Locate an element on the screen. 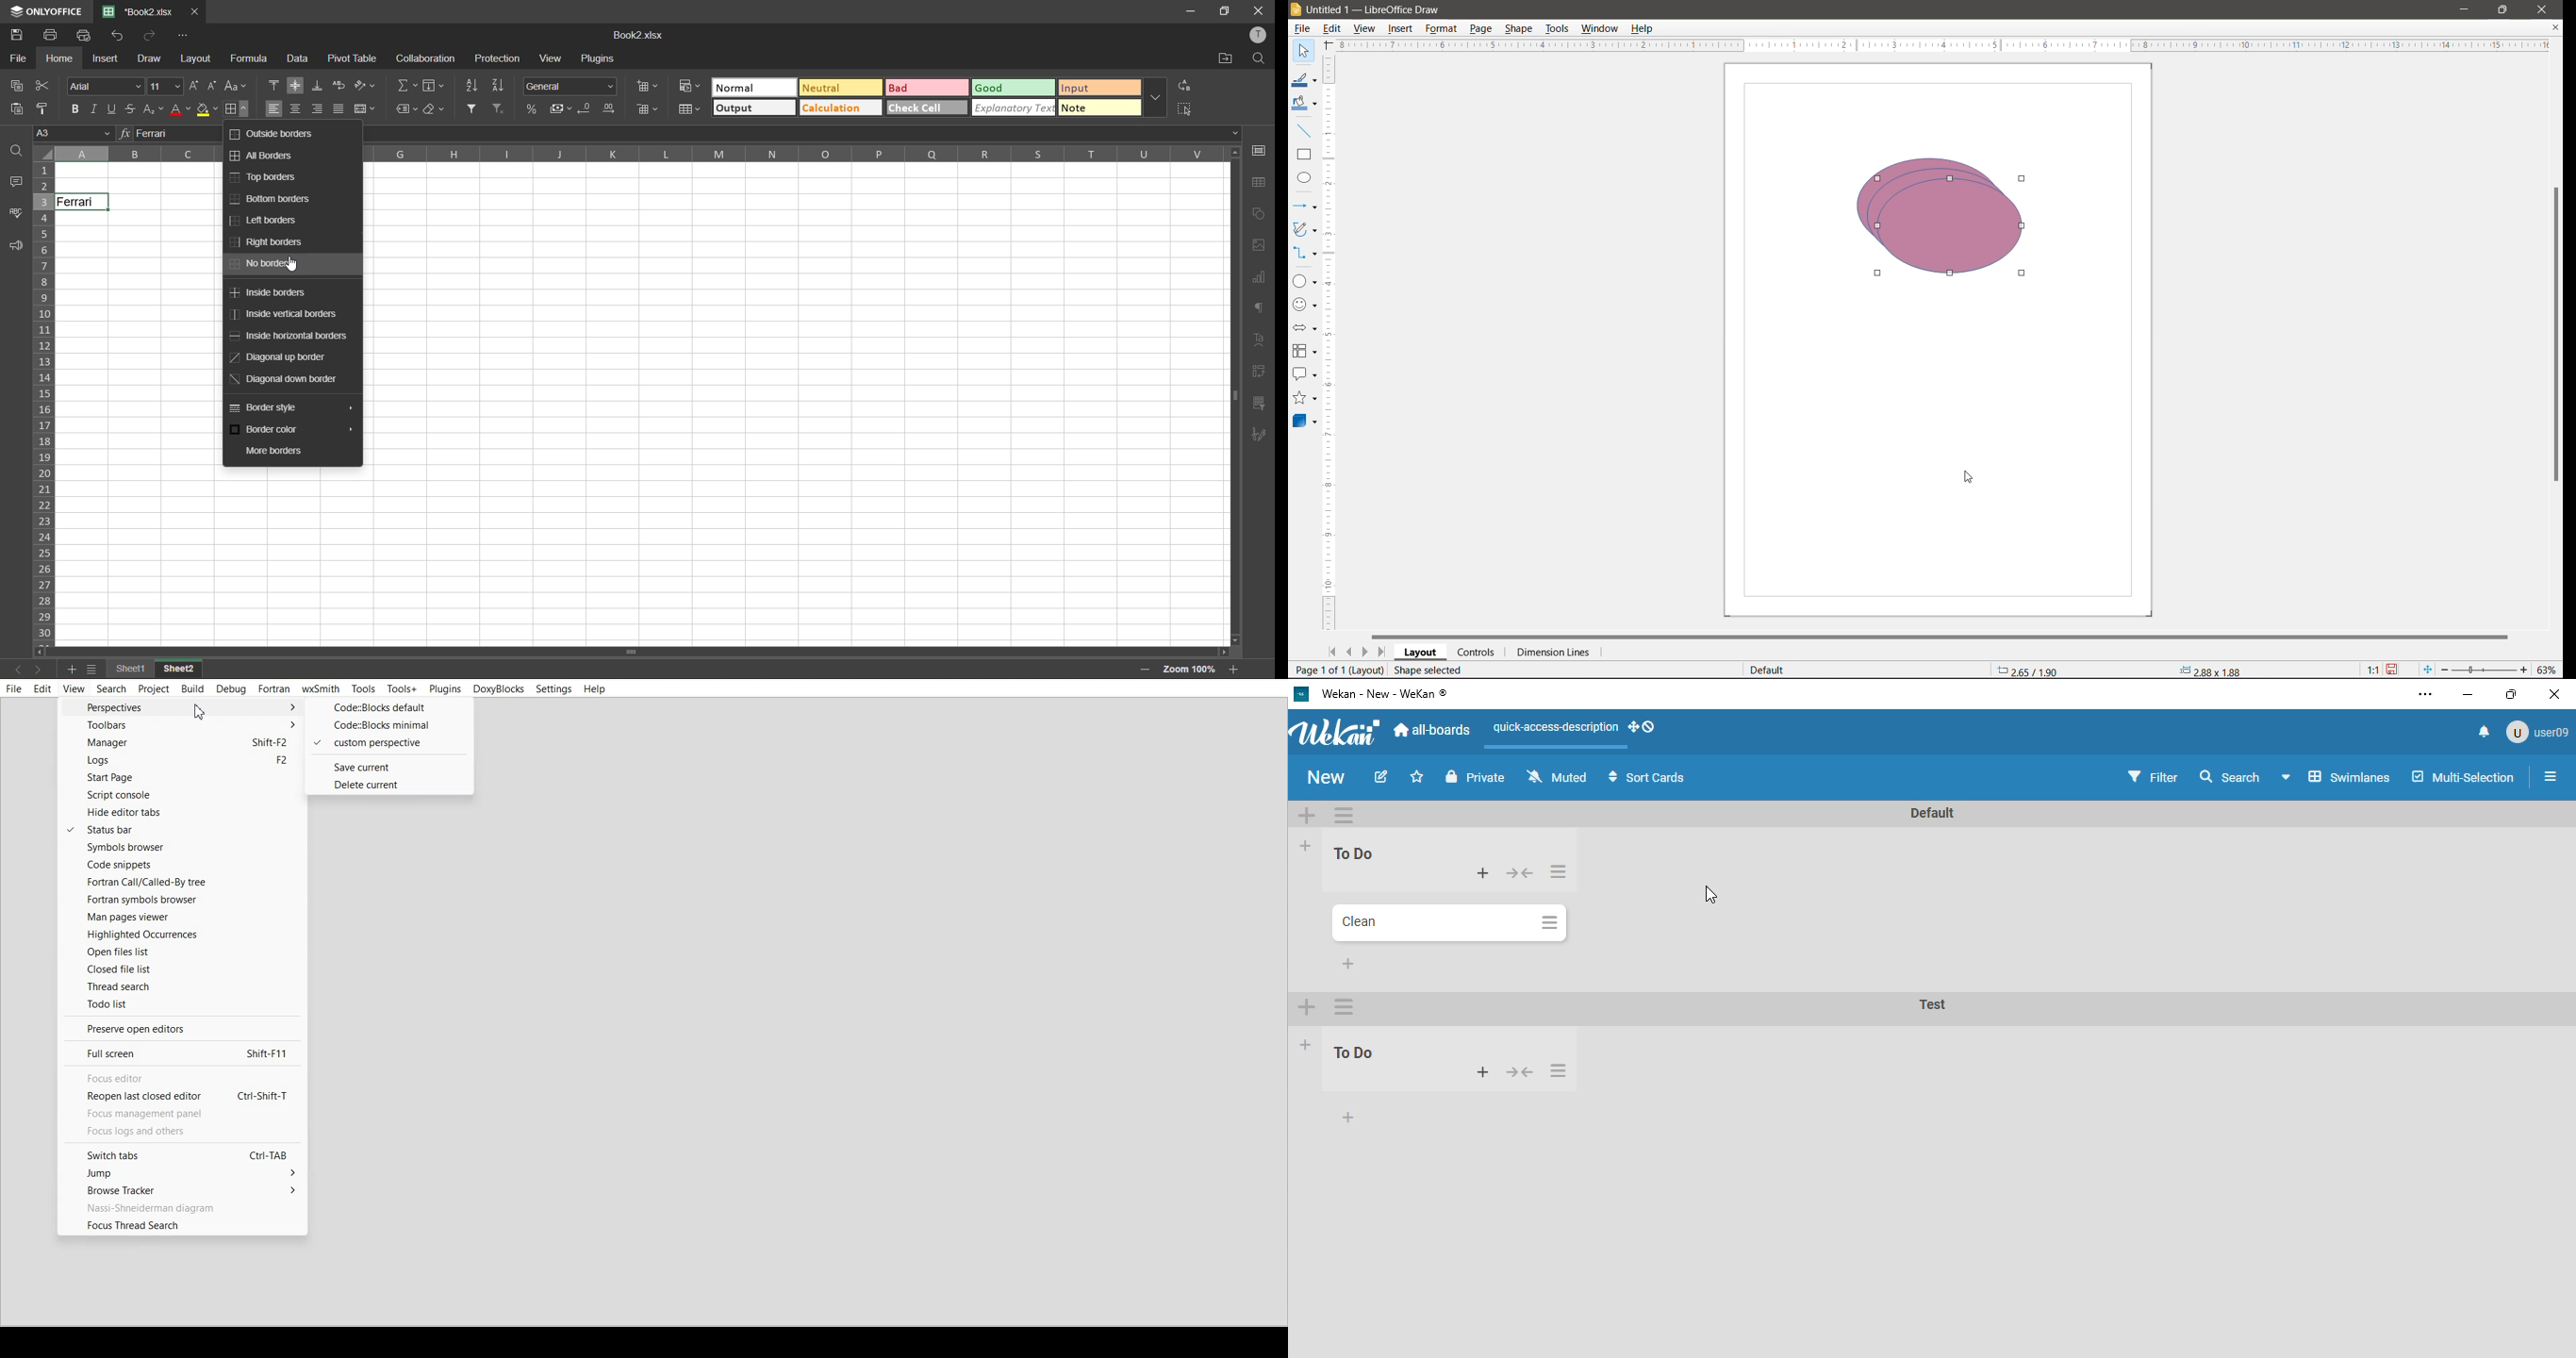  justified is located at coordinates (338, 108).